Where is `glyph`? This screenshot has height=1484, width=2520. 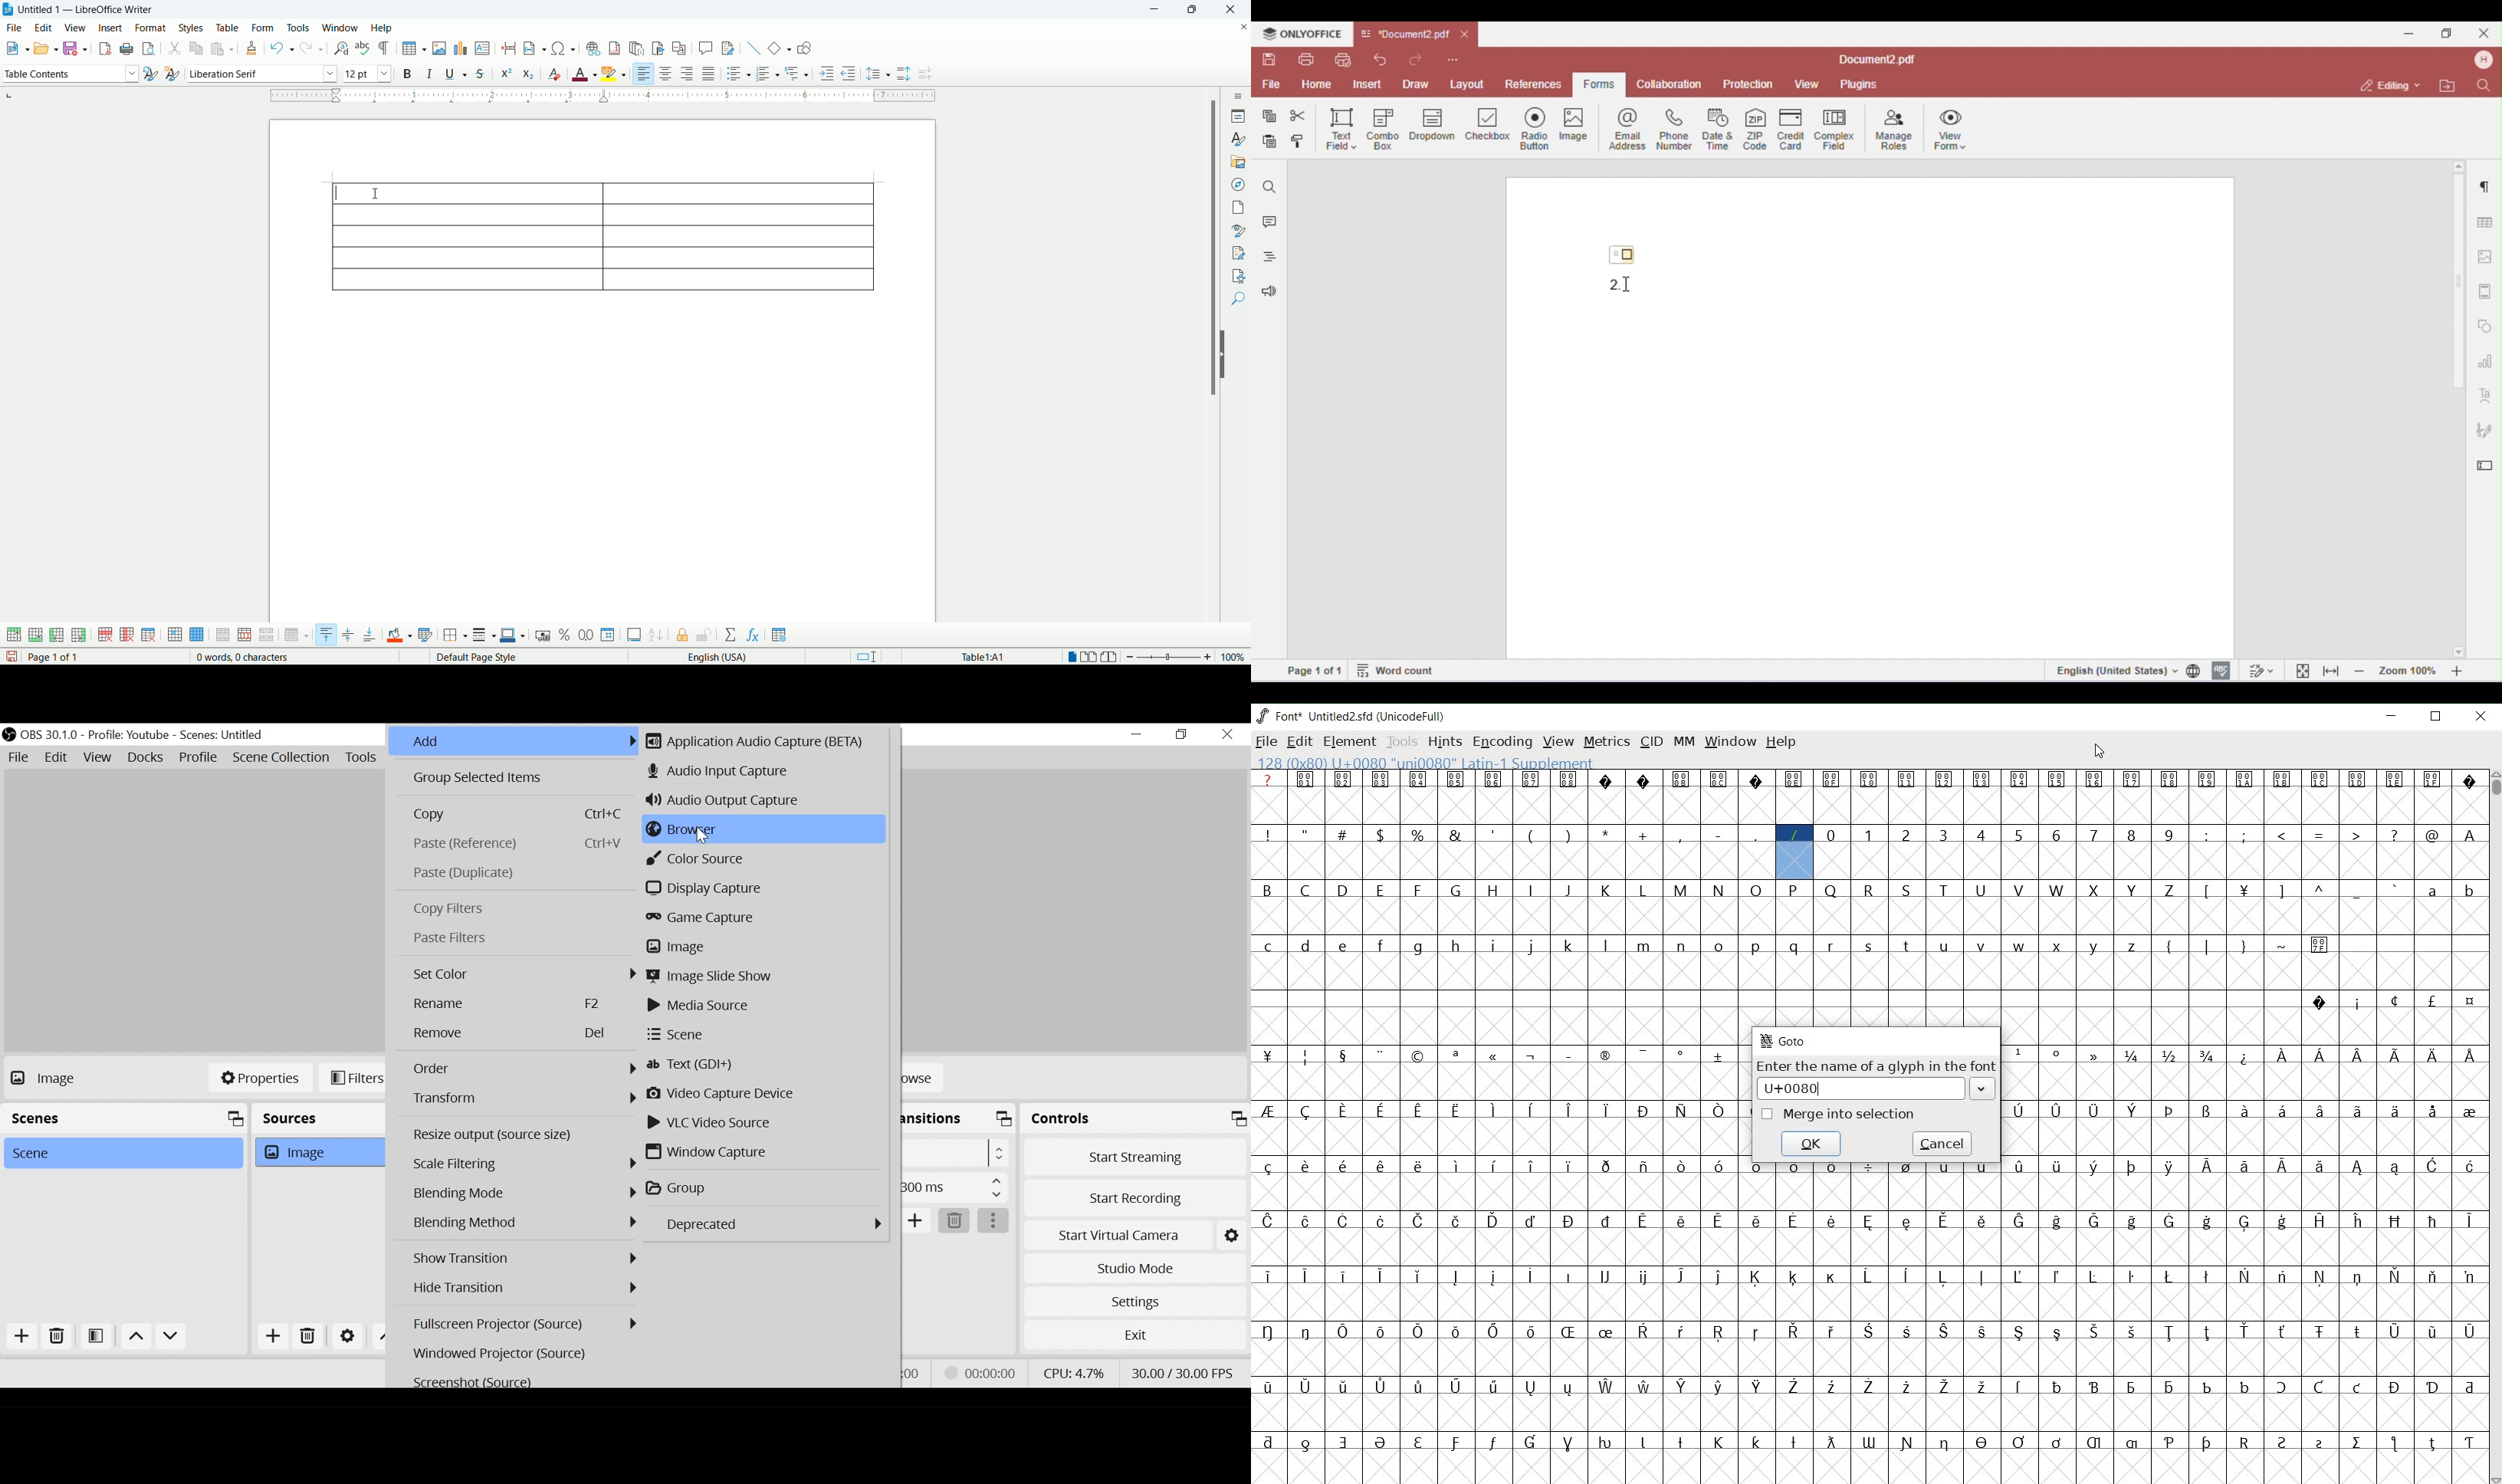
glyph is located at coordinates (1495, 946).